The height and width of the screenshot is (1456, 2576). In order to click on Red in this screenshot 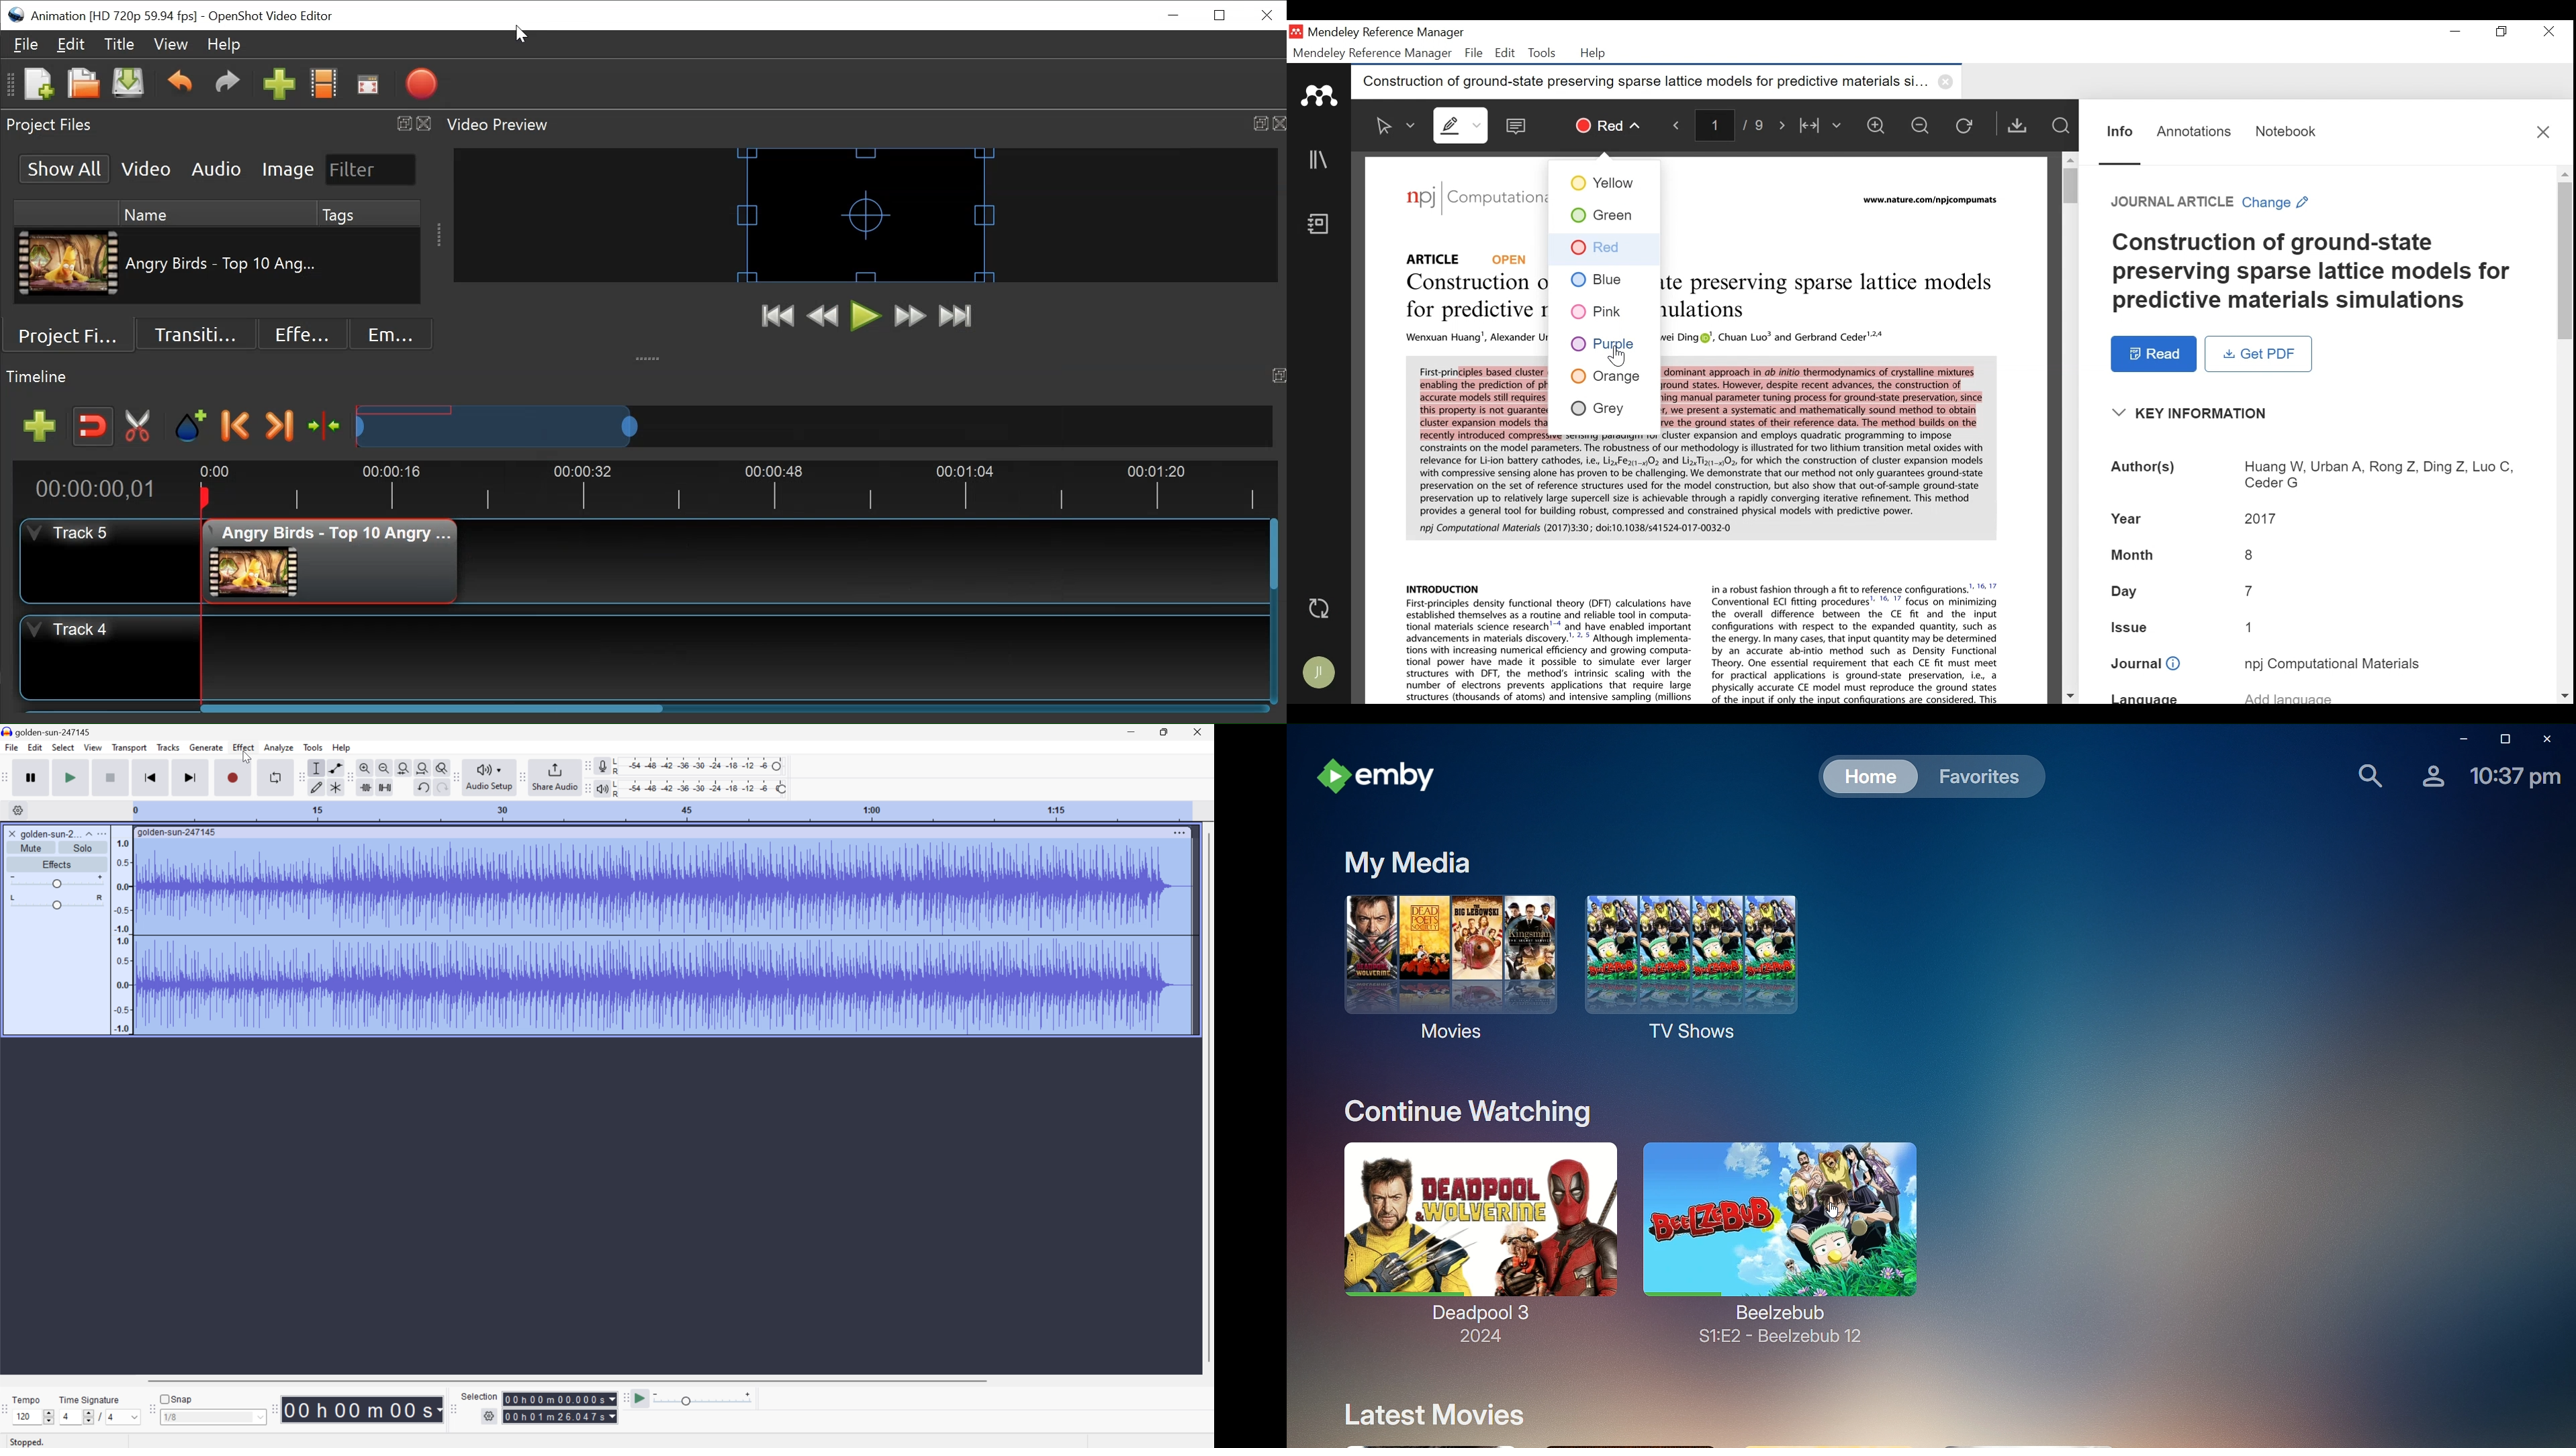, I will do `click(1607, 126)`.